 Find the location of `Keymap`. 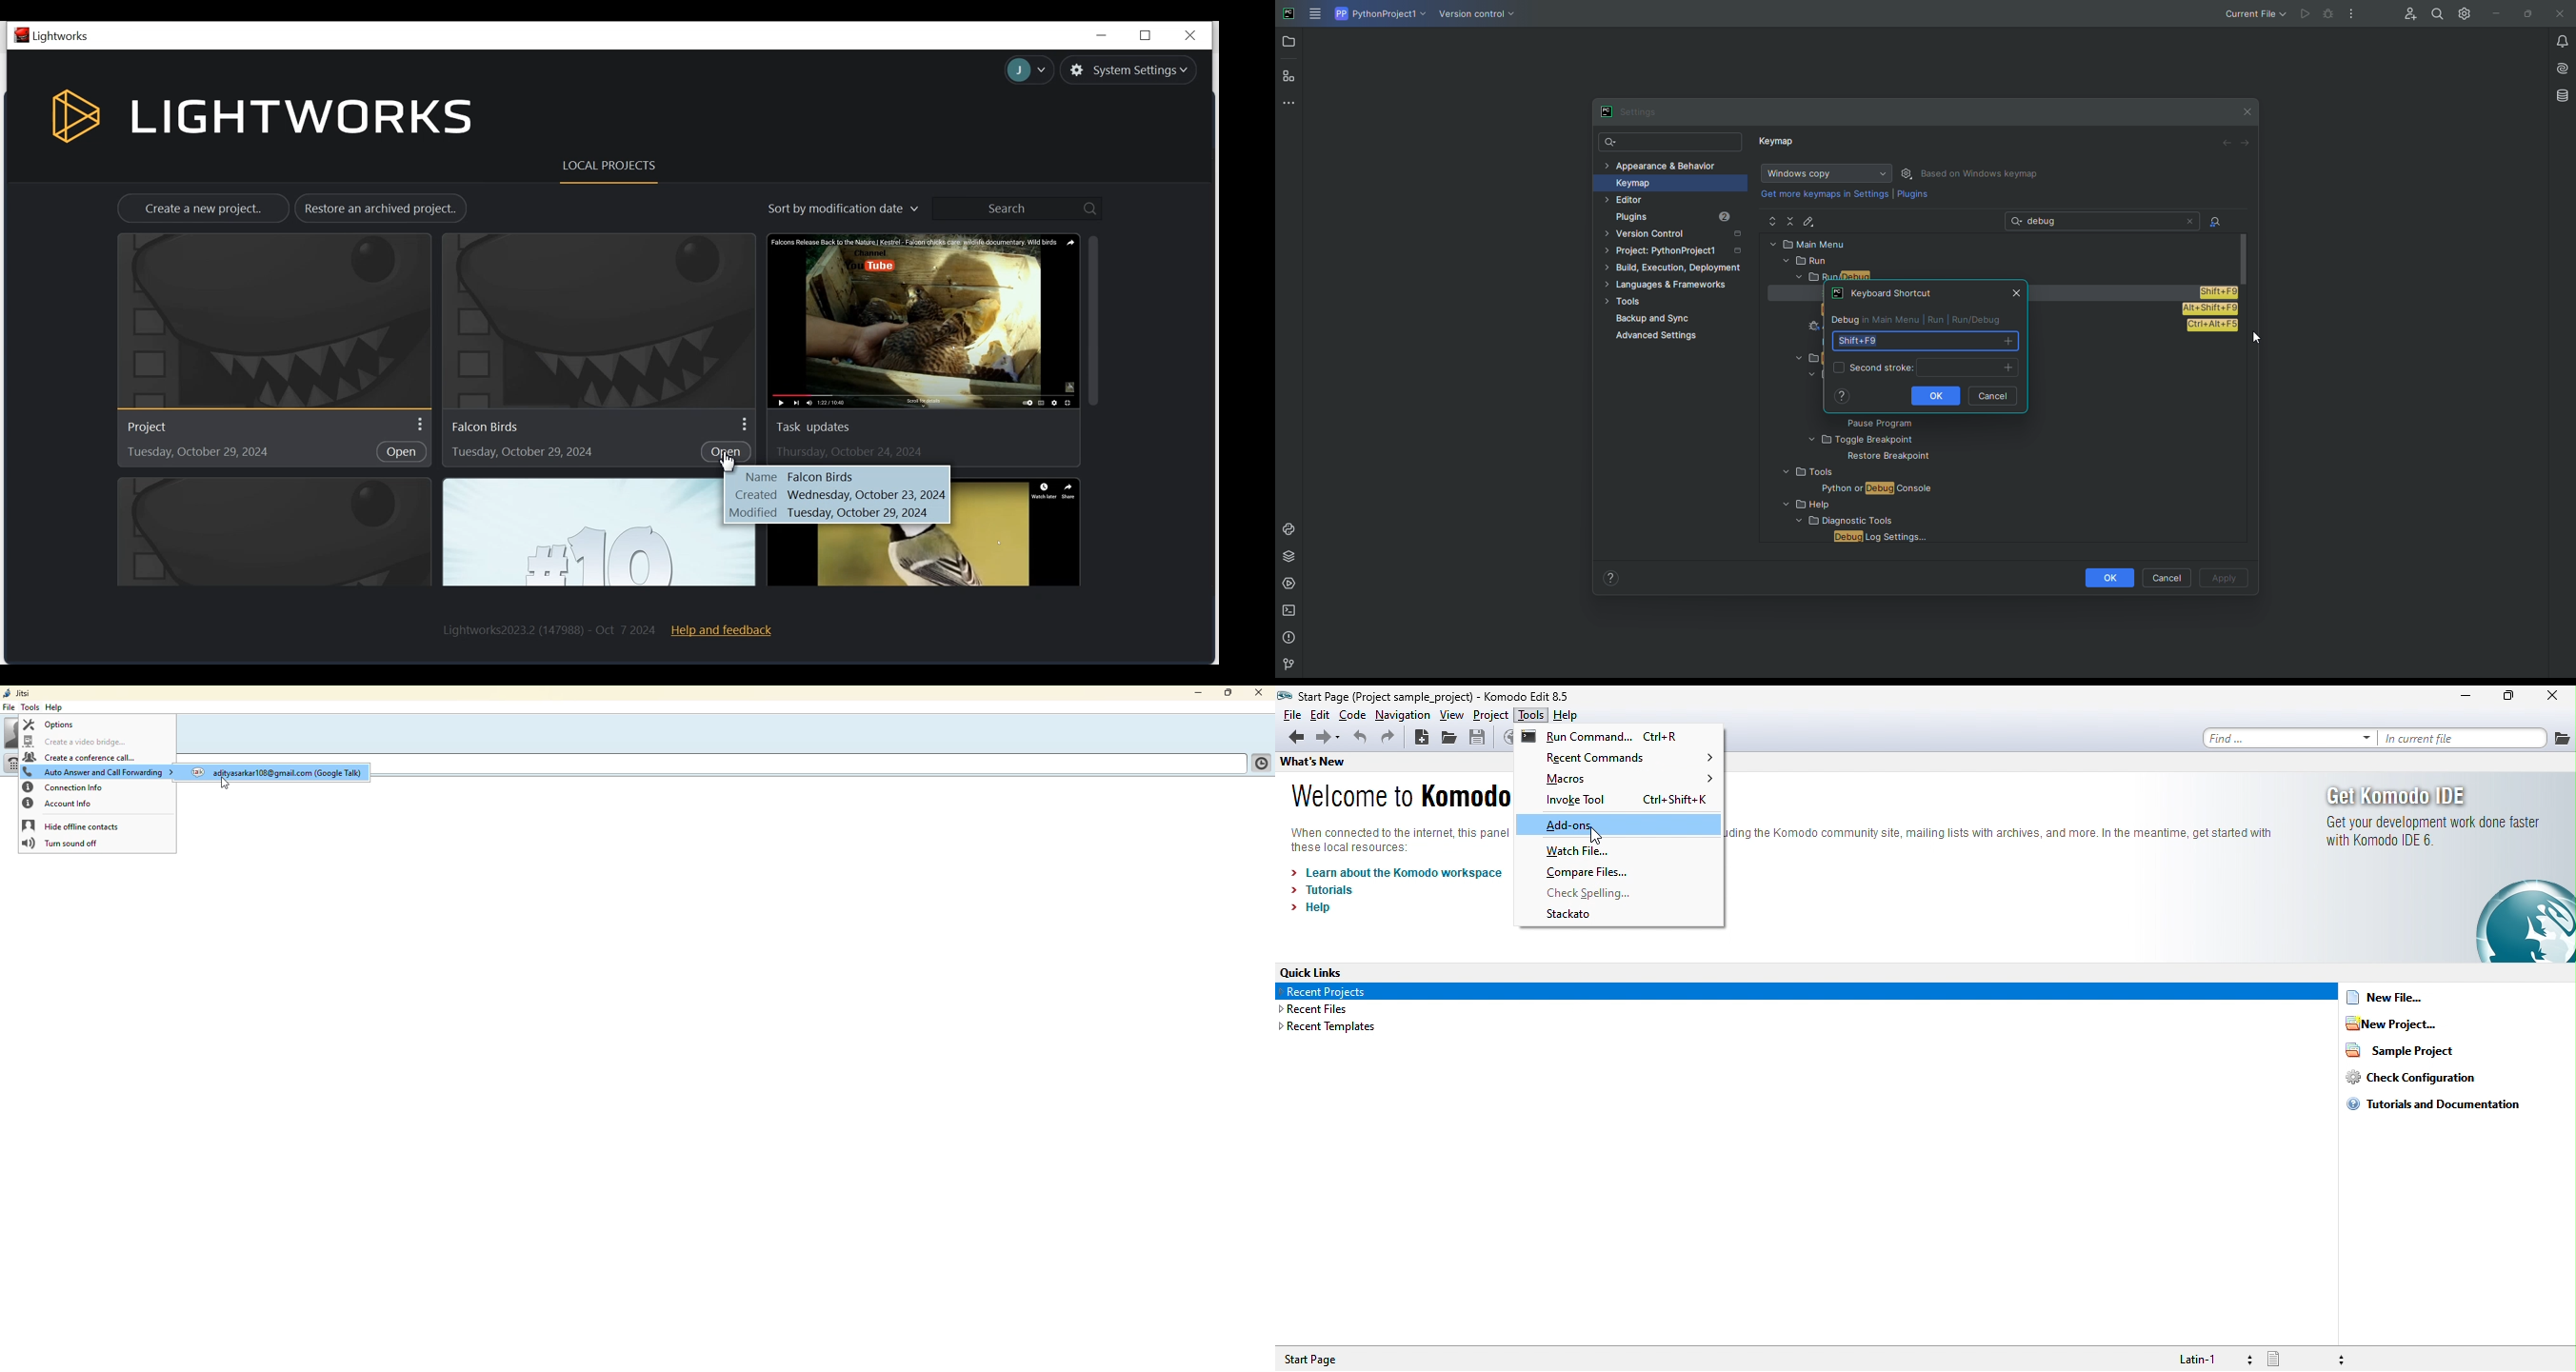

Keymap is located at coordinates (1779, 144).